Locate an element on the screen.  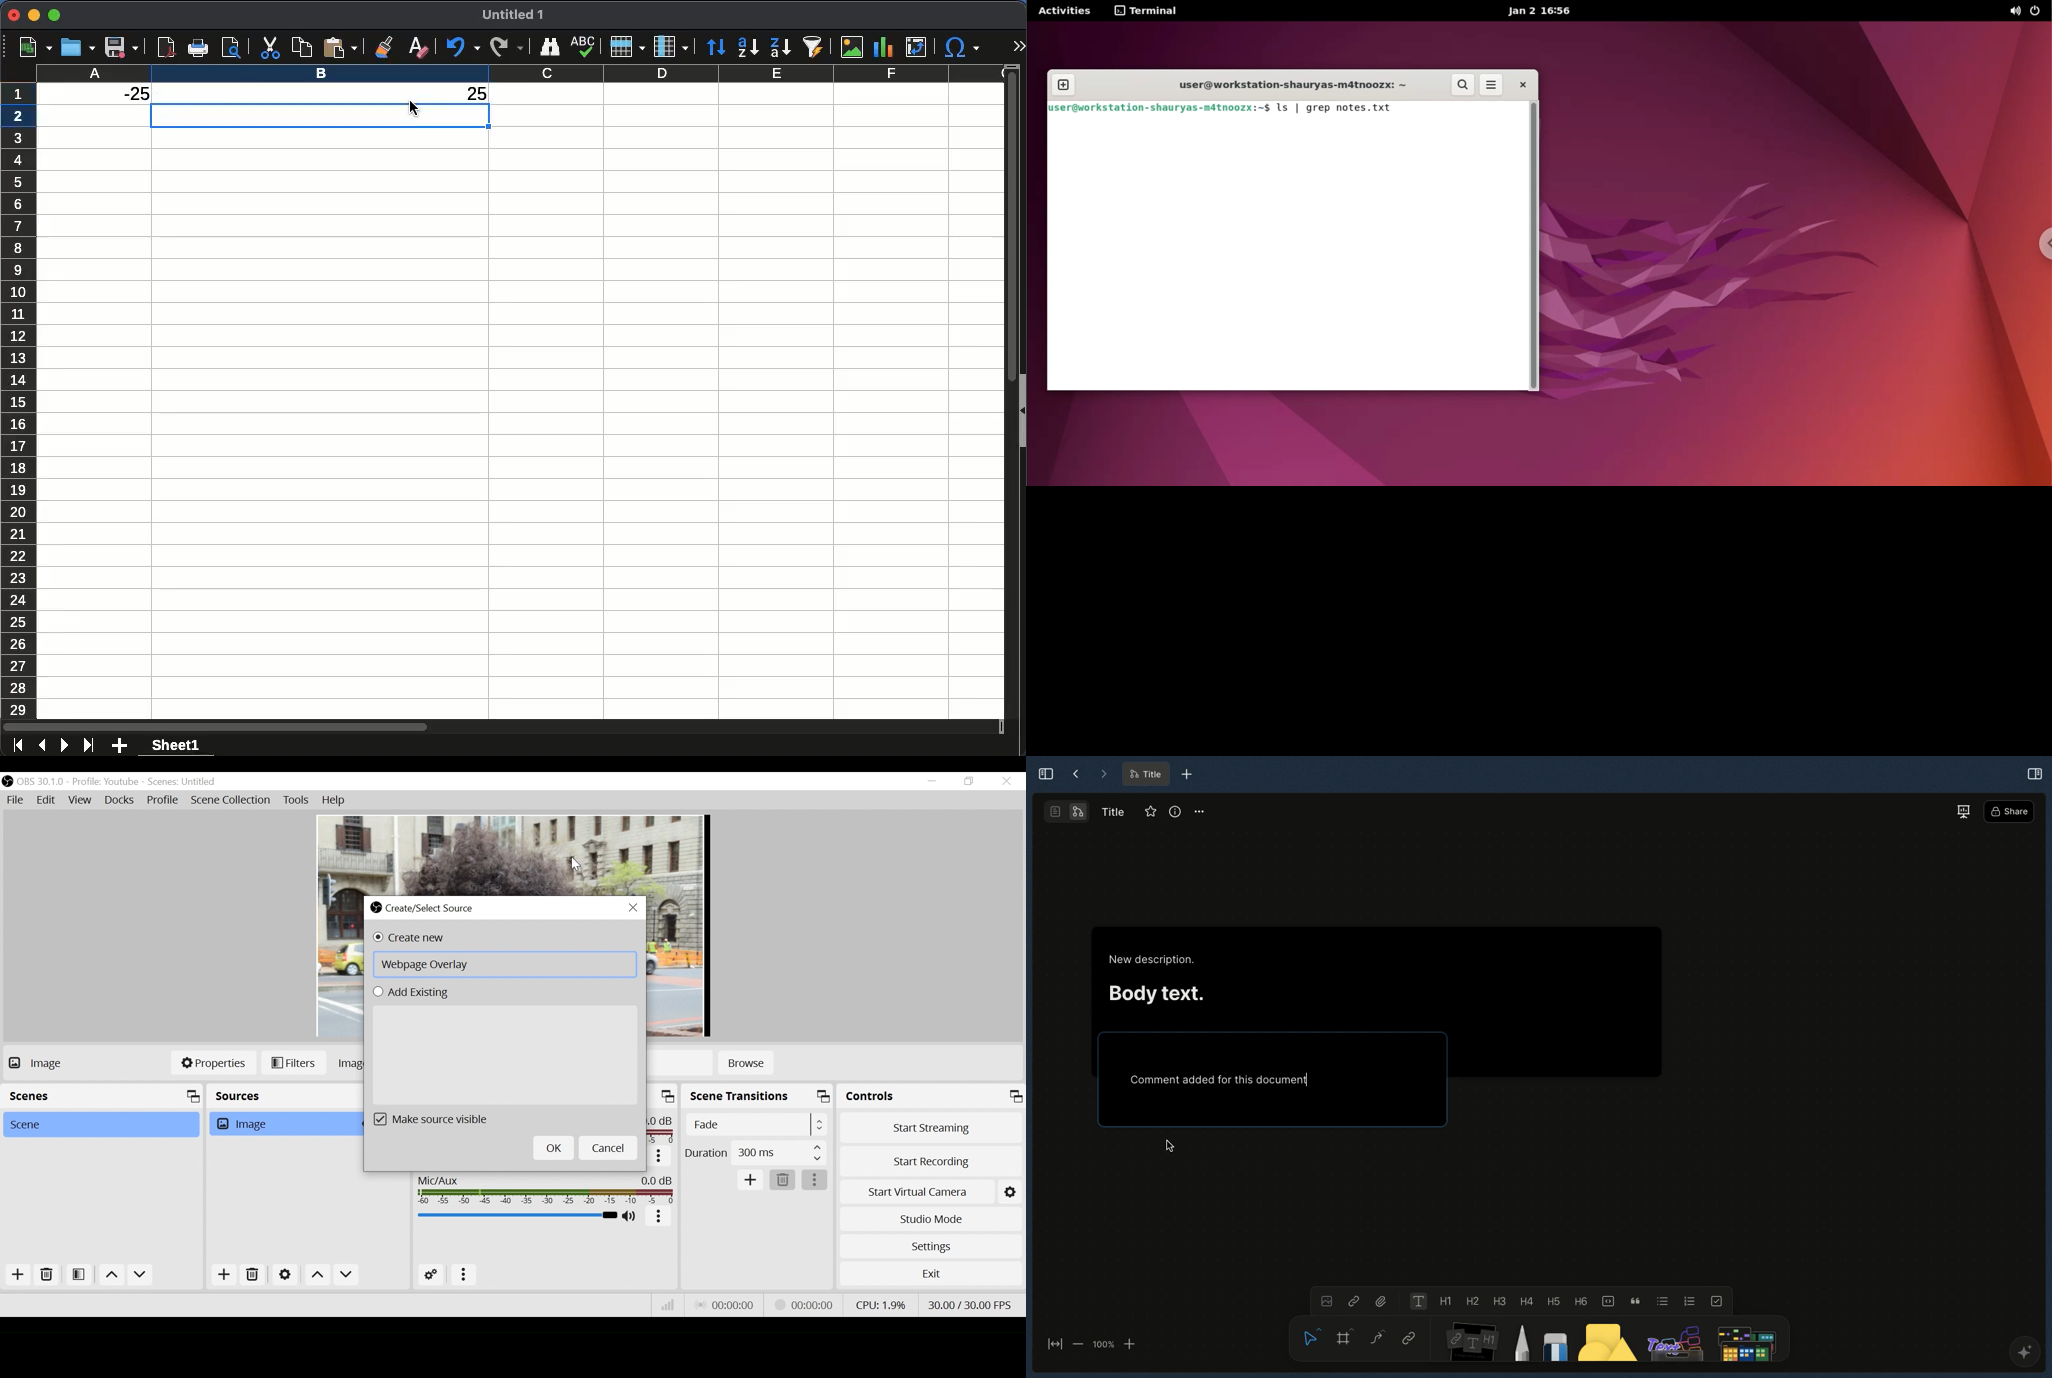
descending is located at coordinates (782, 47).